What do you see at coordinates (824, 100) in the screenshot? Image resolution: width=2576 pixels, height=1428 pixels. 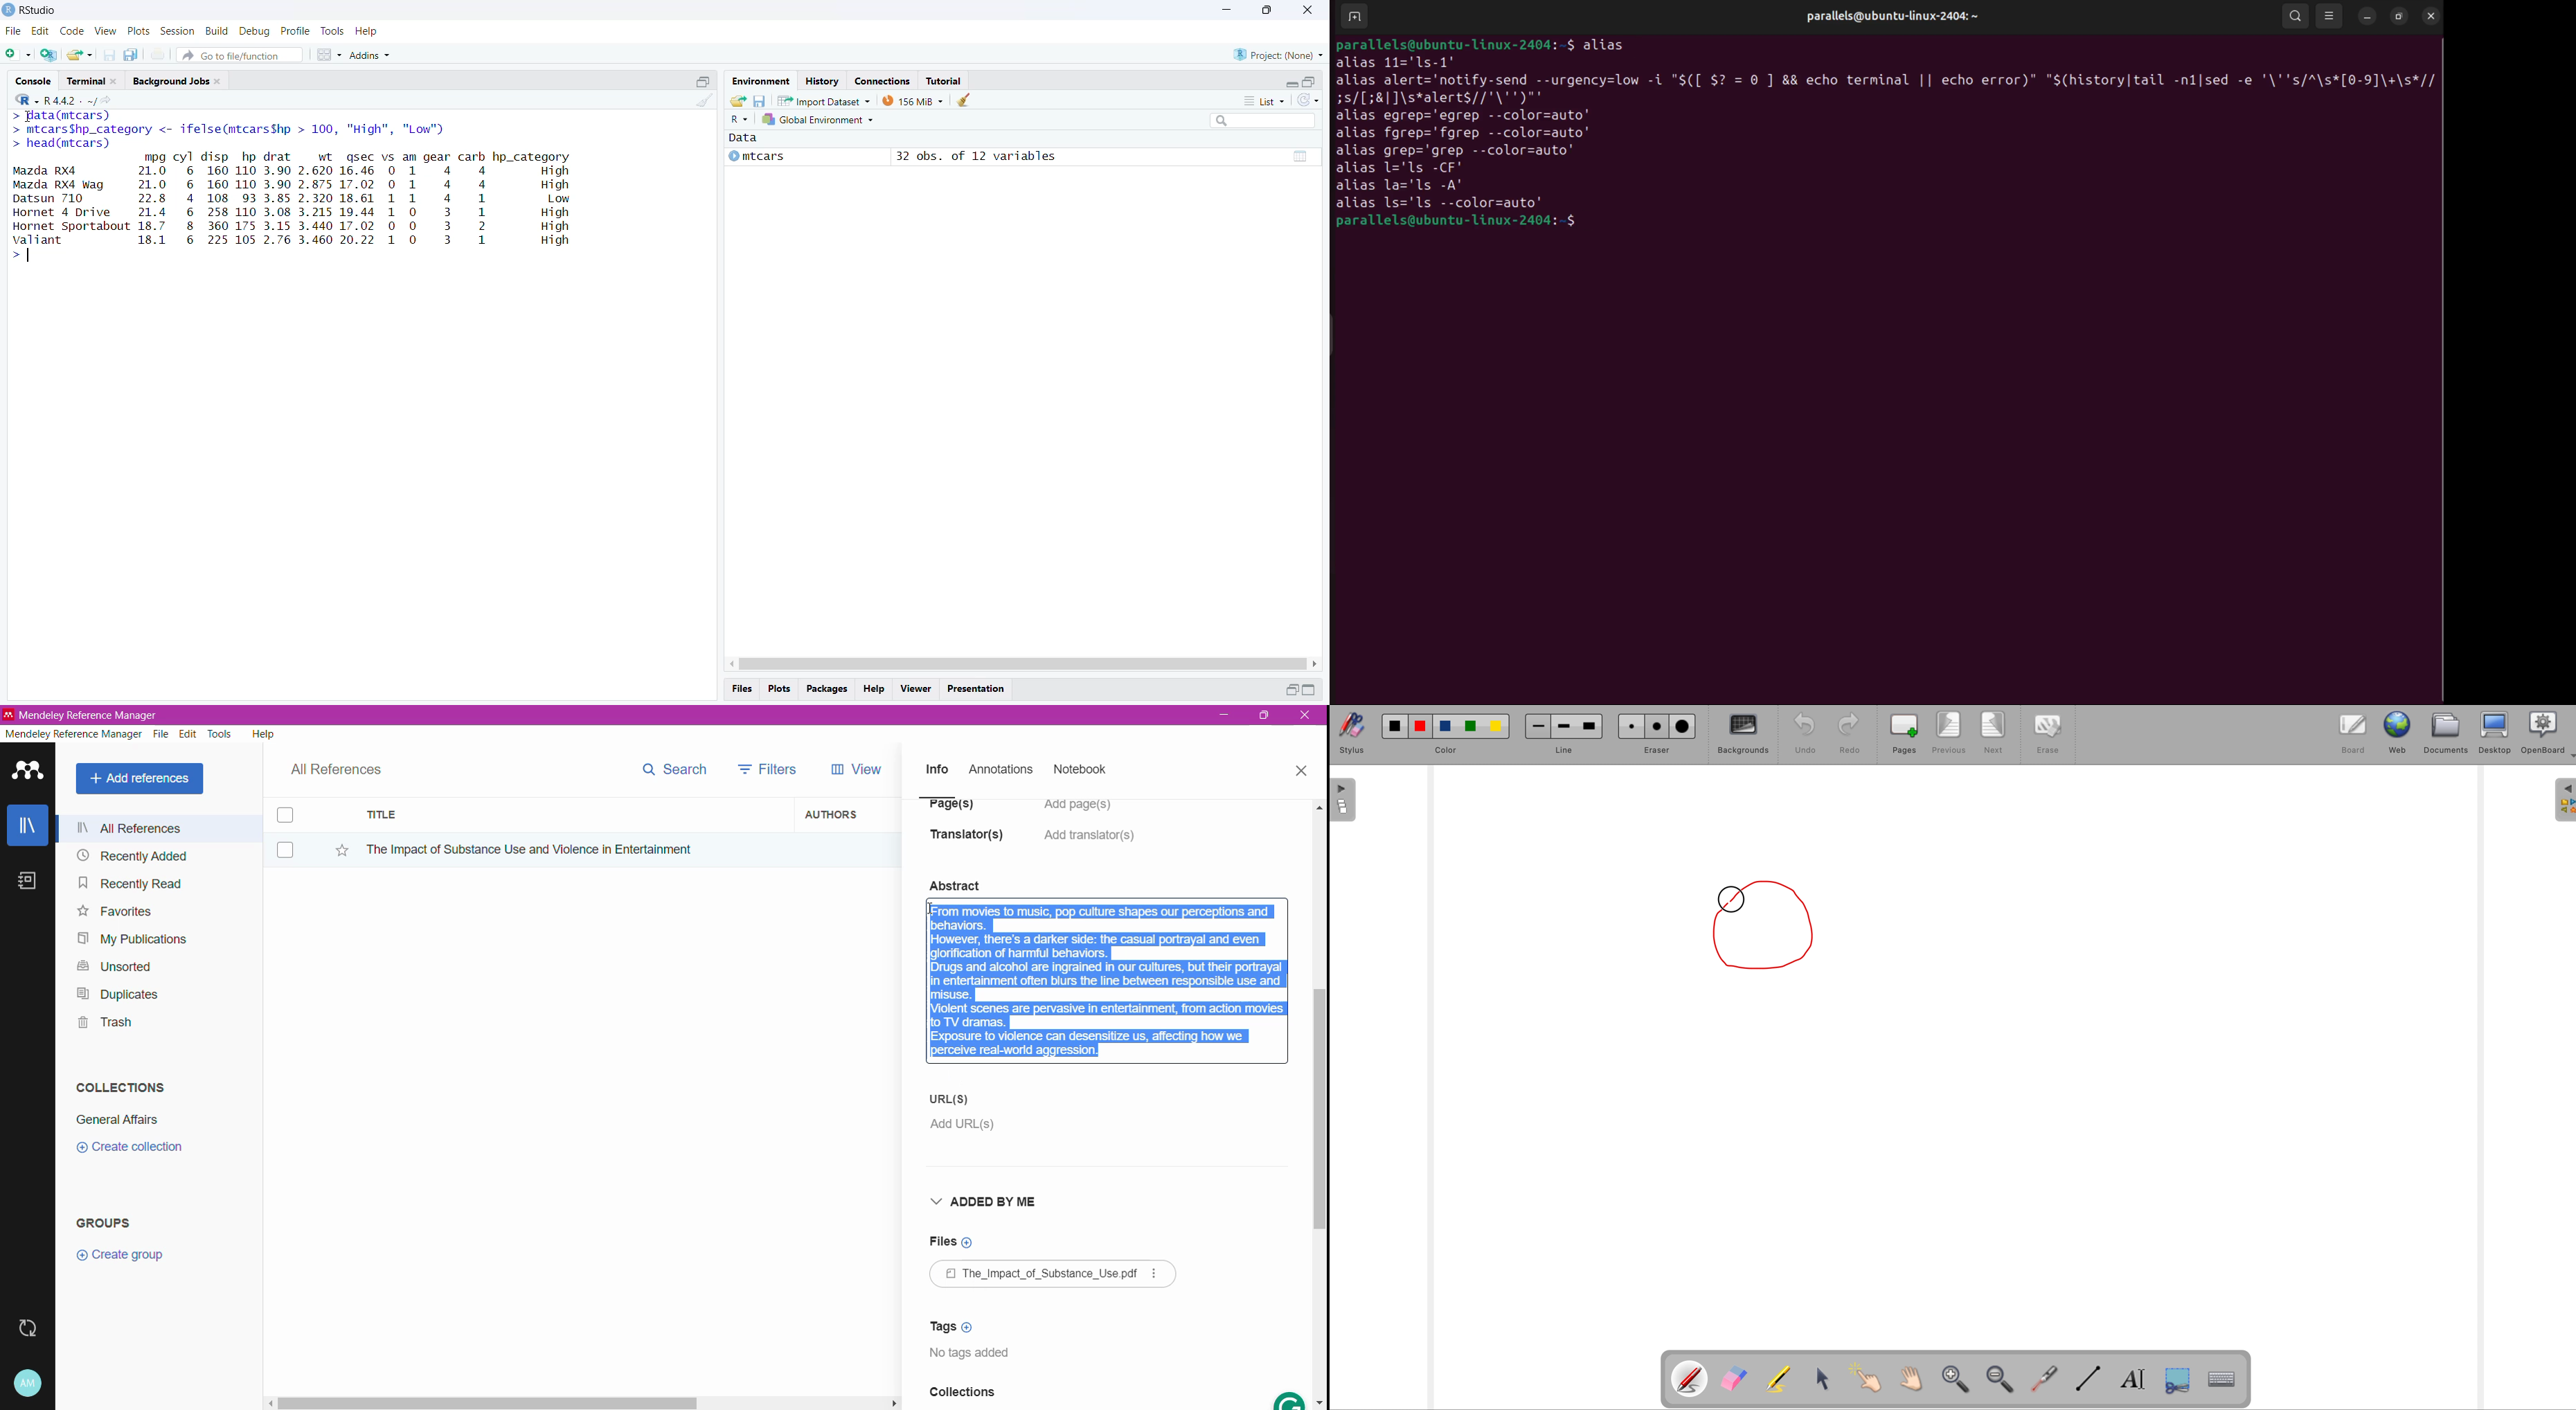 I see `Import Dataset` at bounding box center [824, 100].